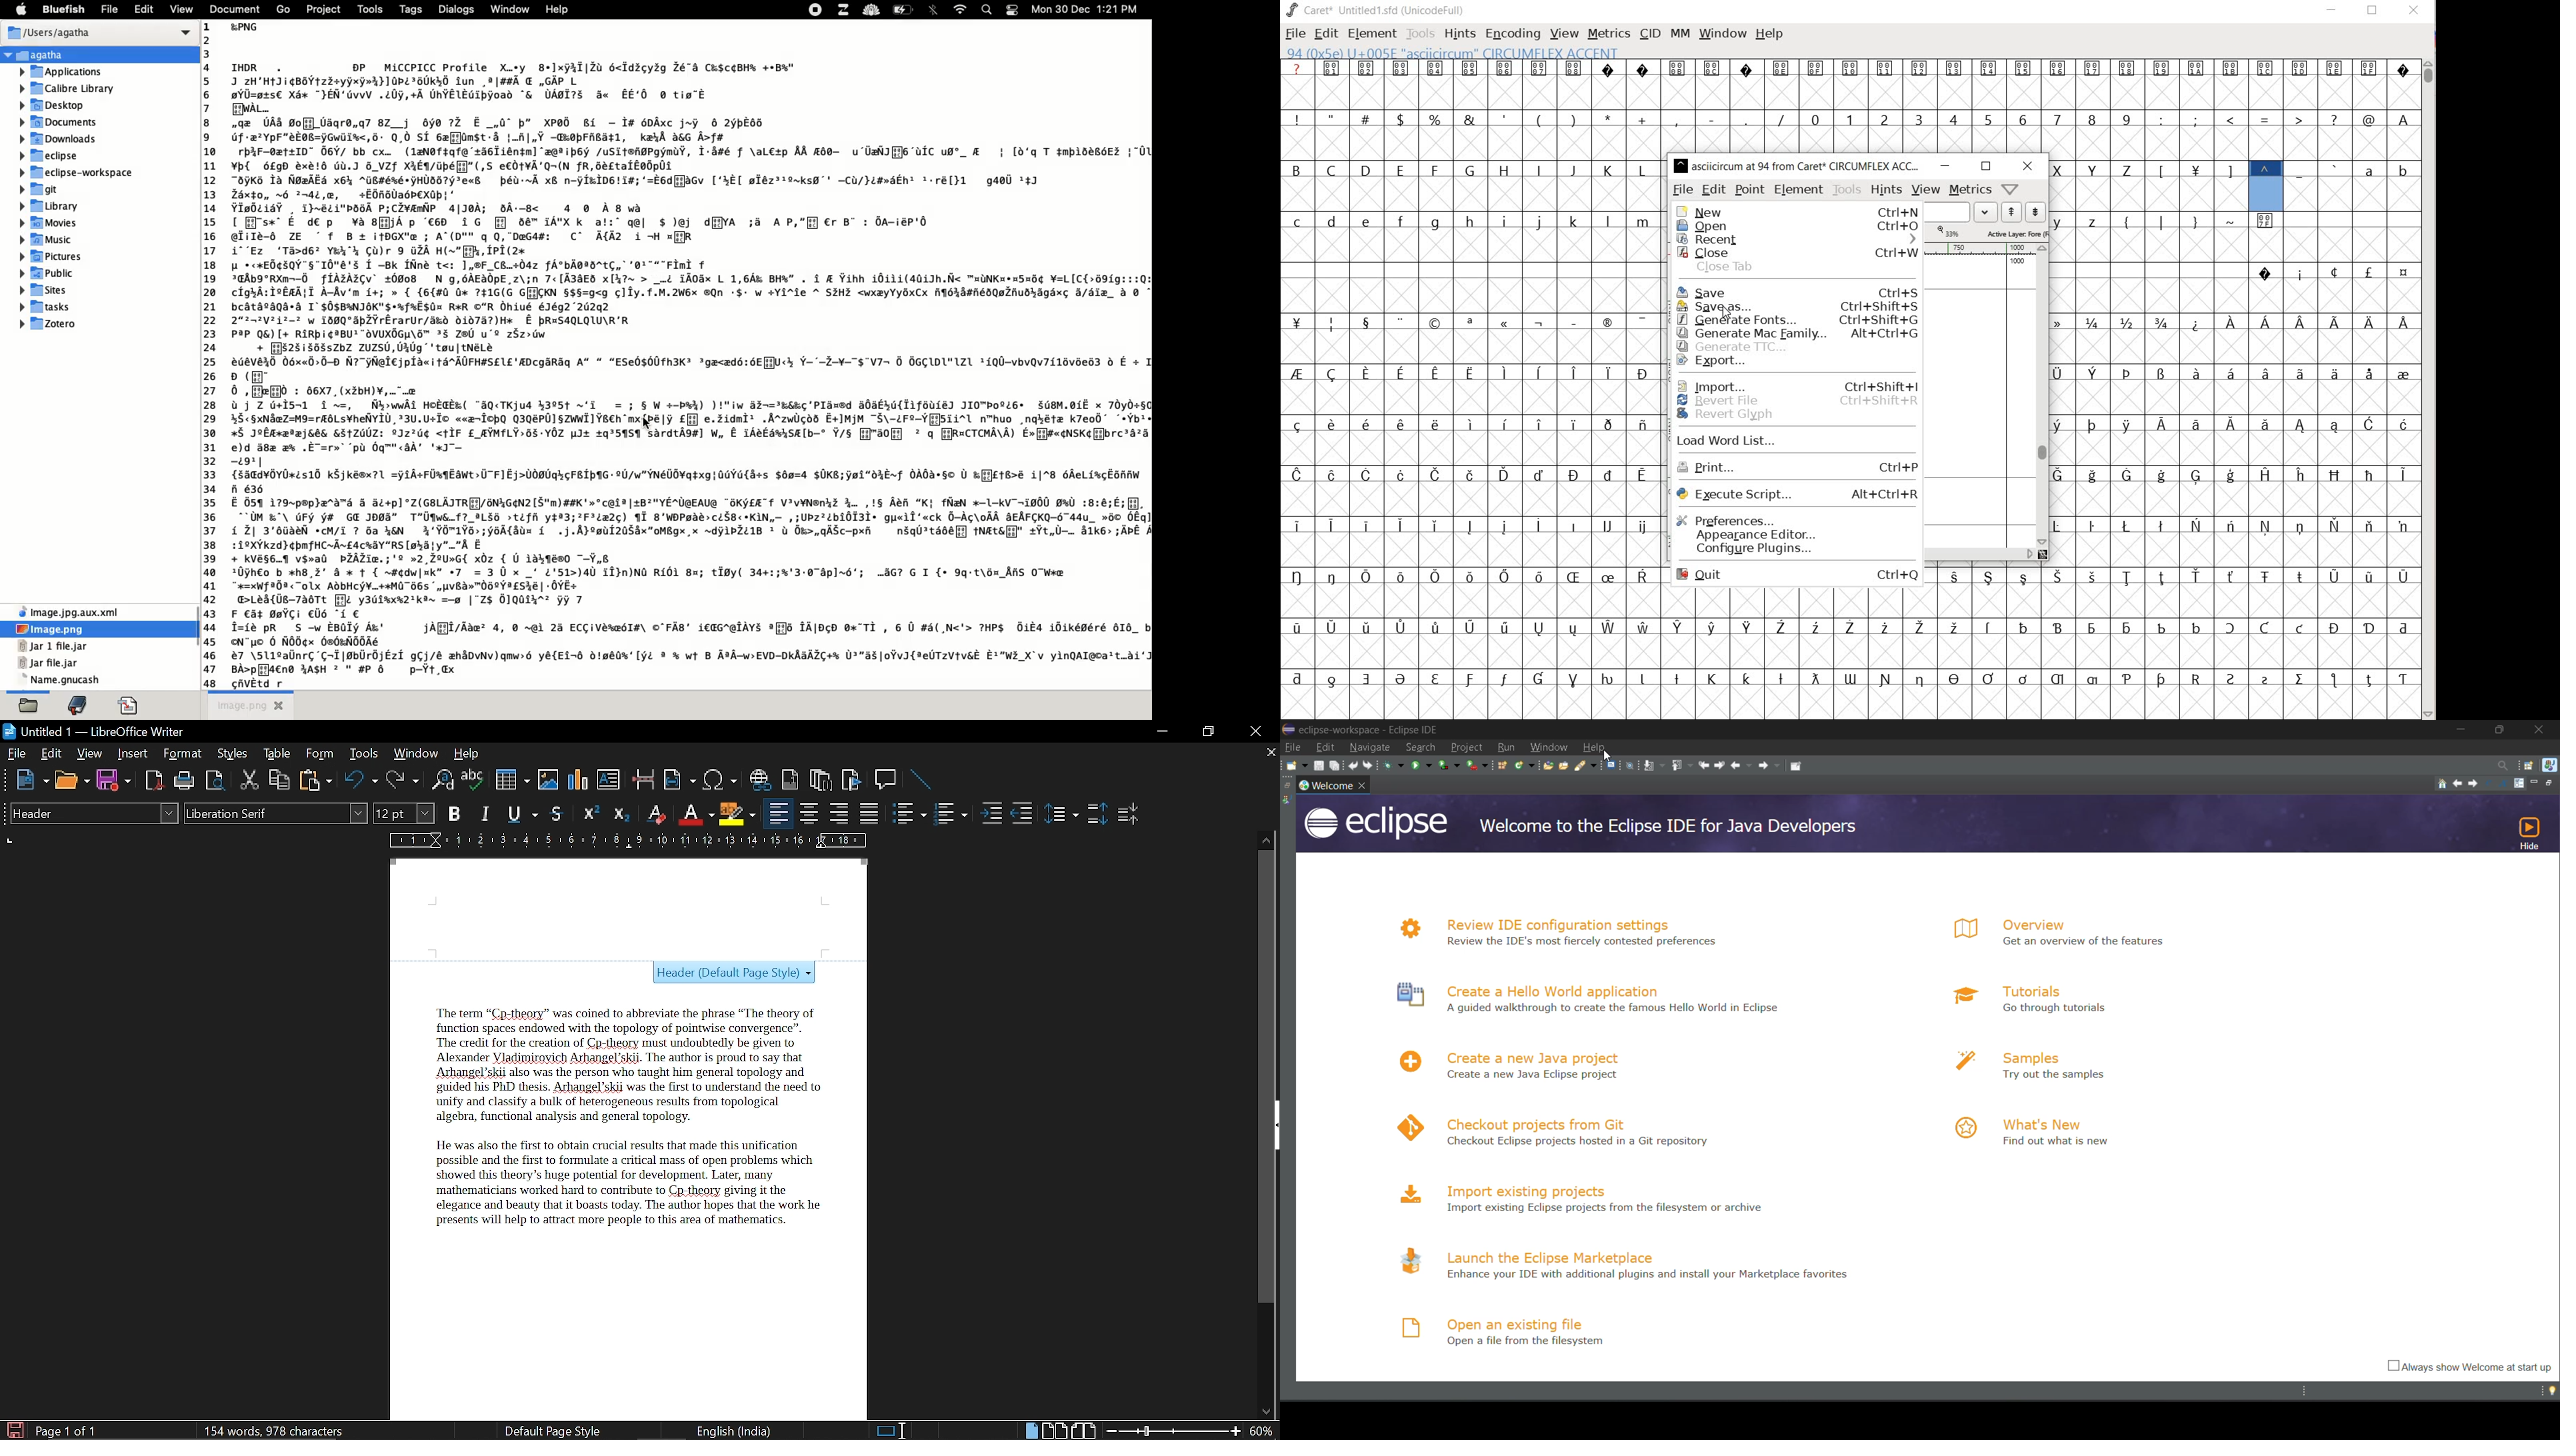 Image resolution: width=2576 pixels, height=1456 pixels. Describe the element at coordinates (1795, 766) in the screenshot. I see `pin editor` at that location.